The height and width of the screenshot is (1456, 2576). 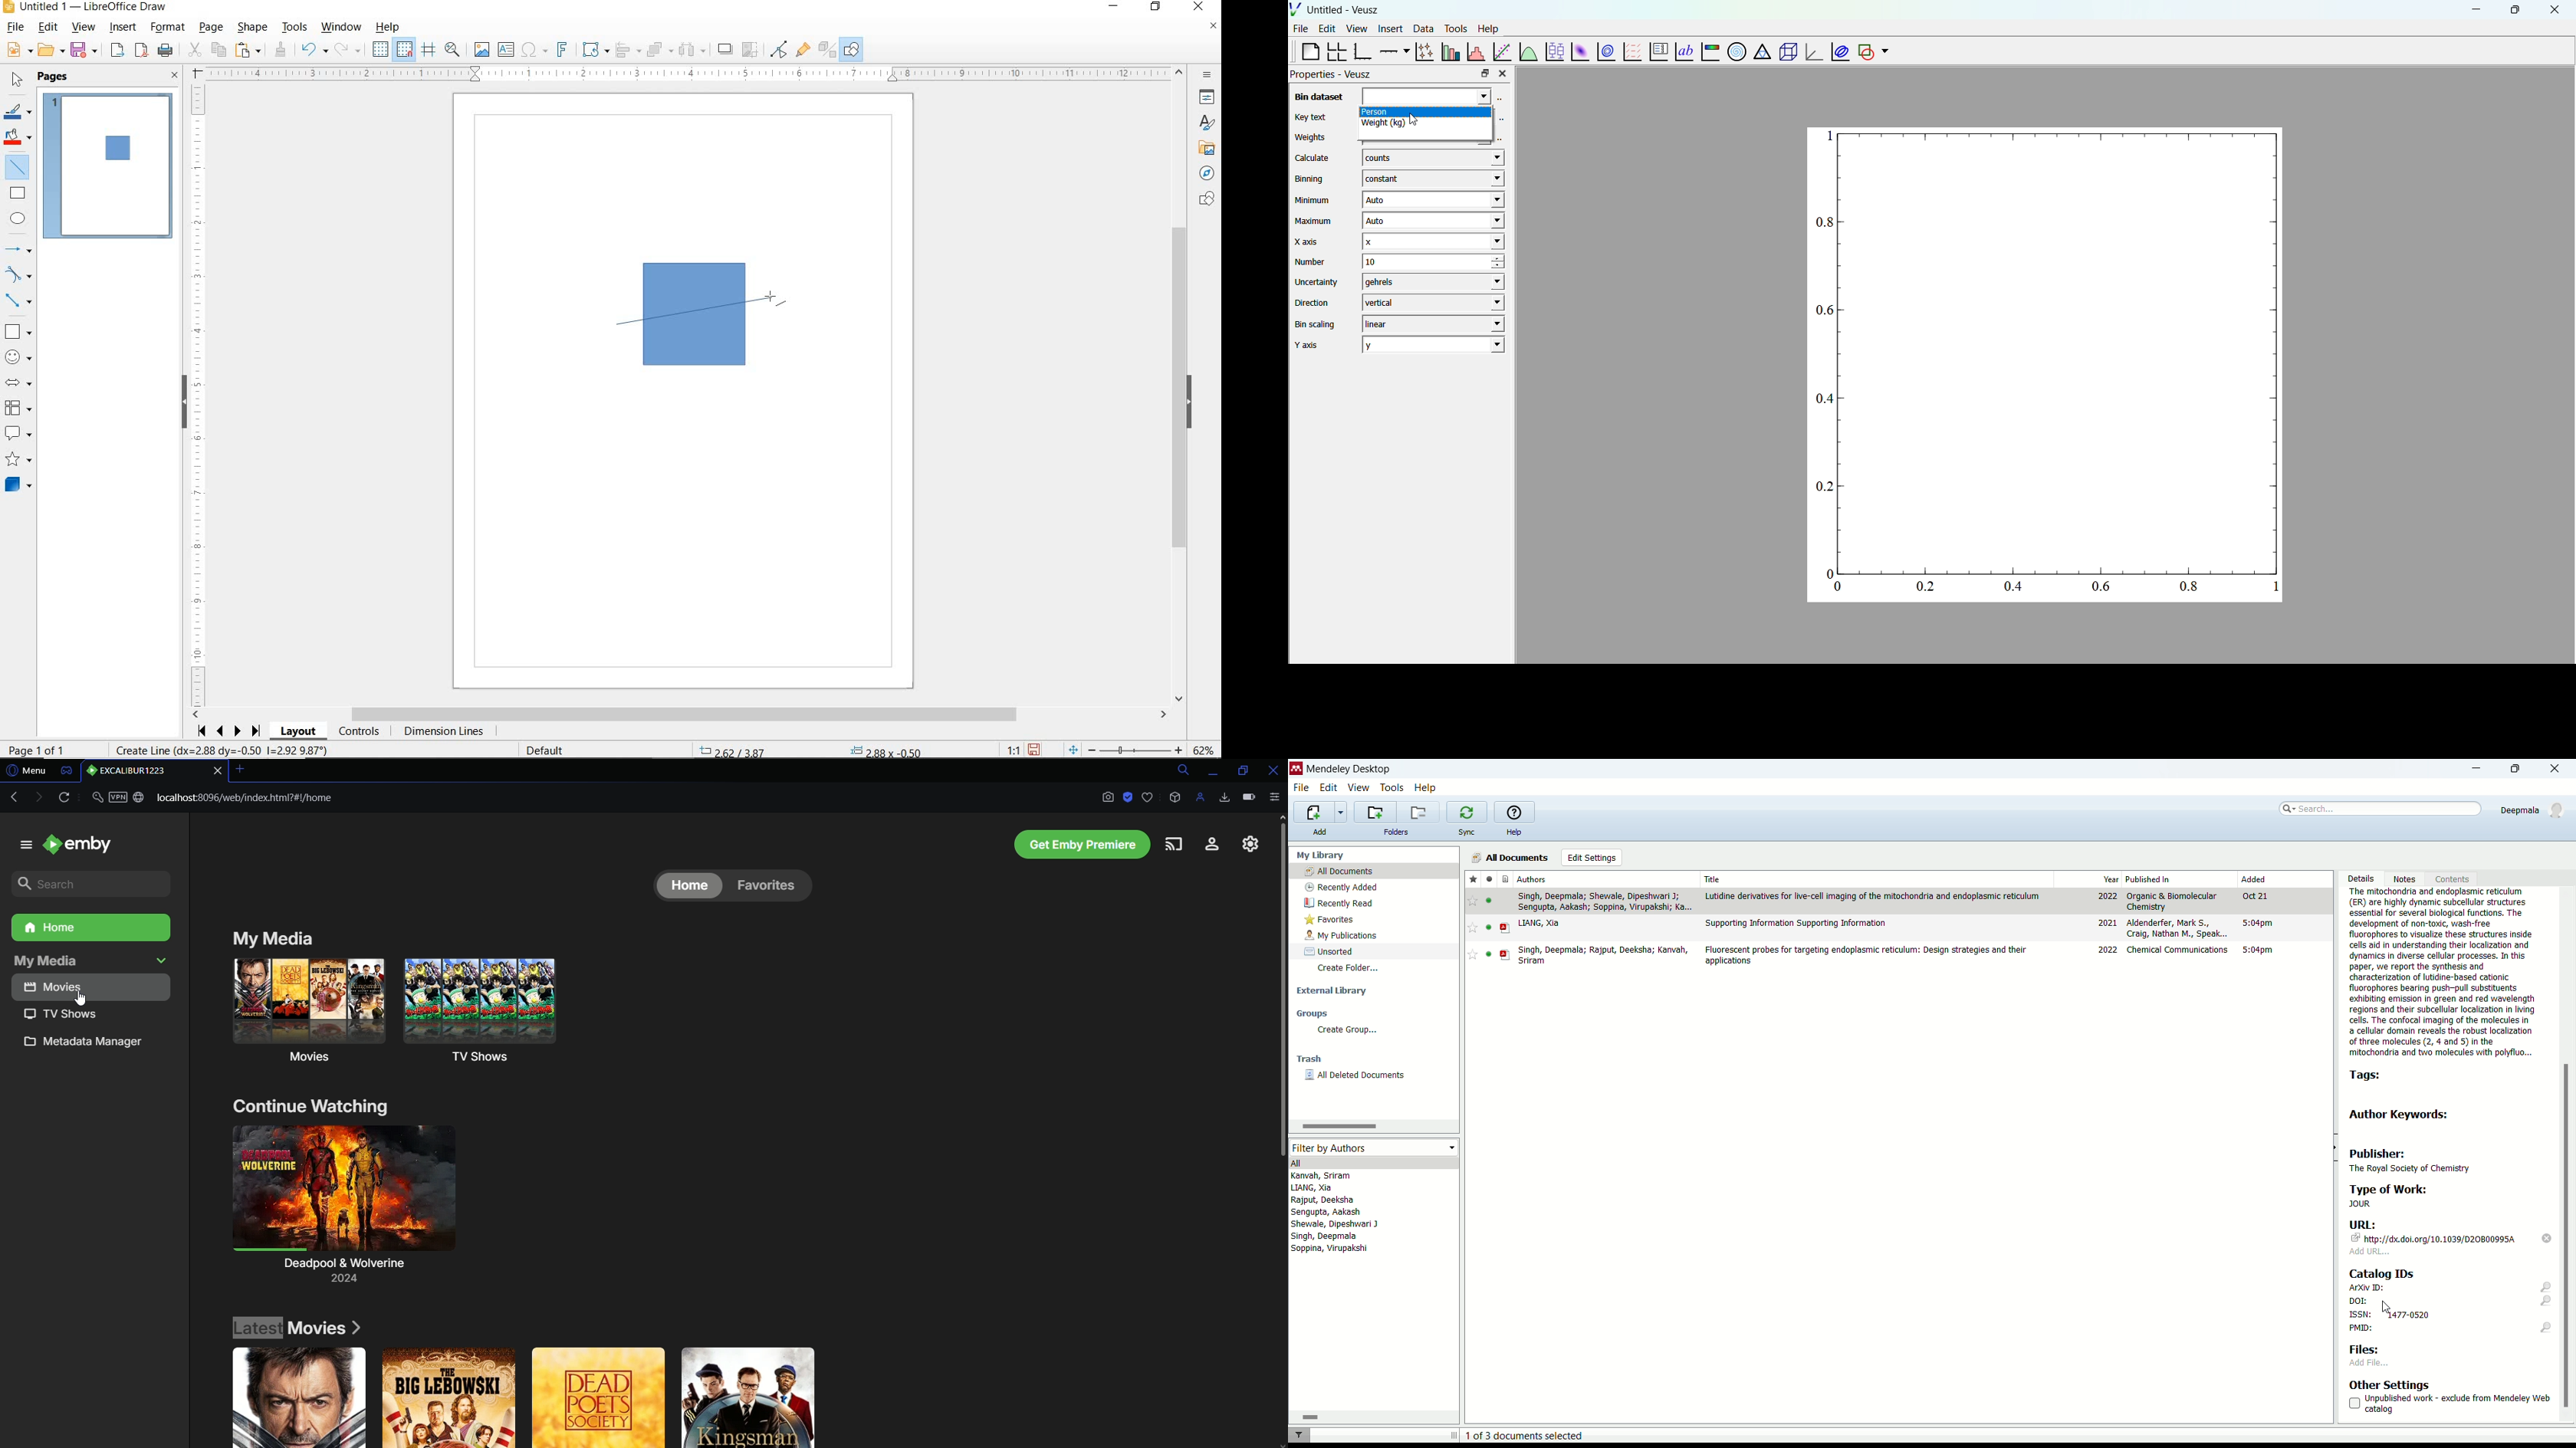 I want to click on CUT, so click(x=194, y=50).